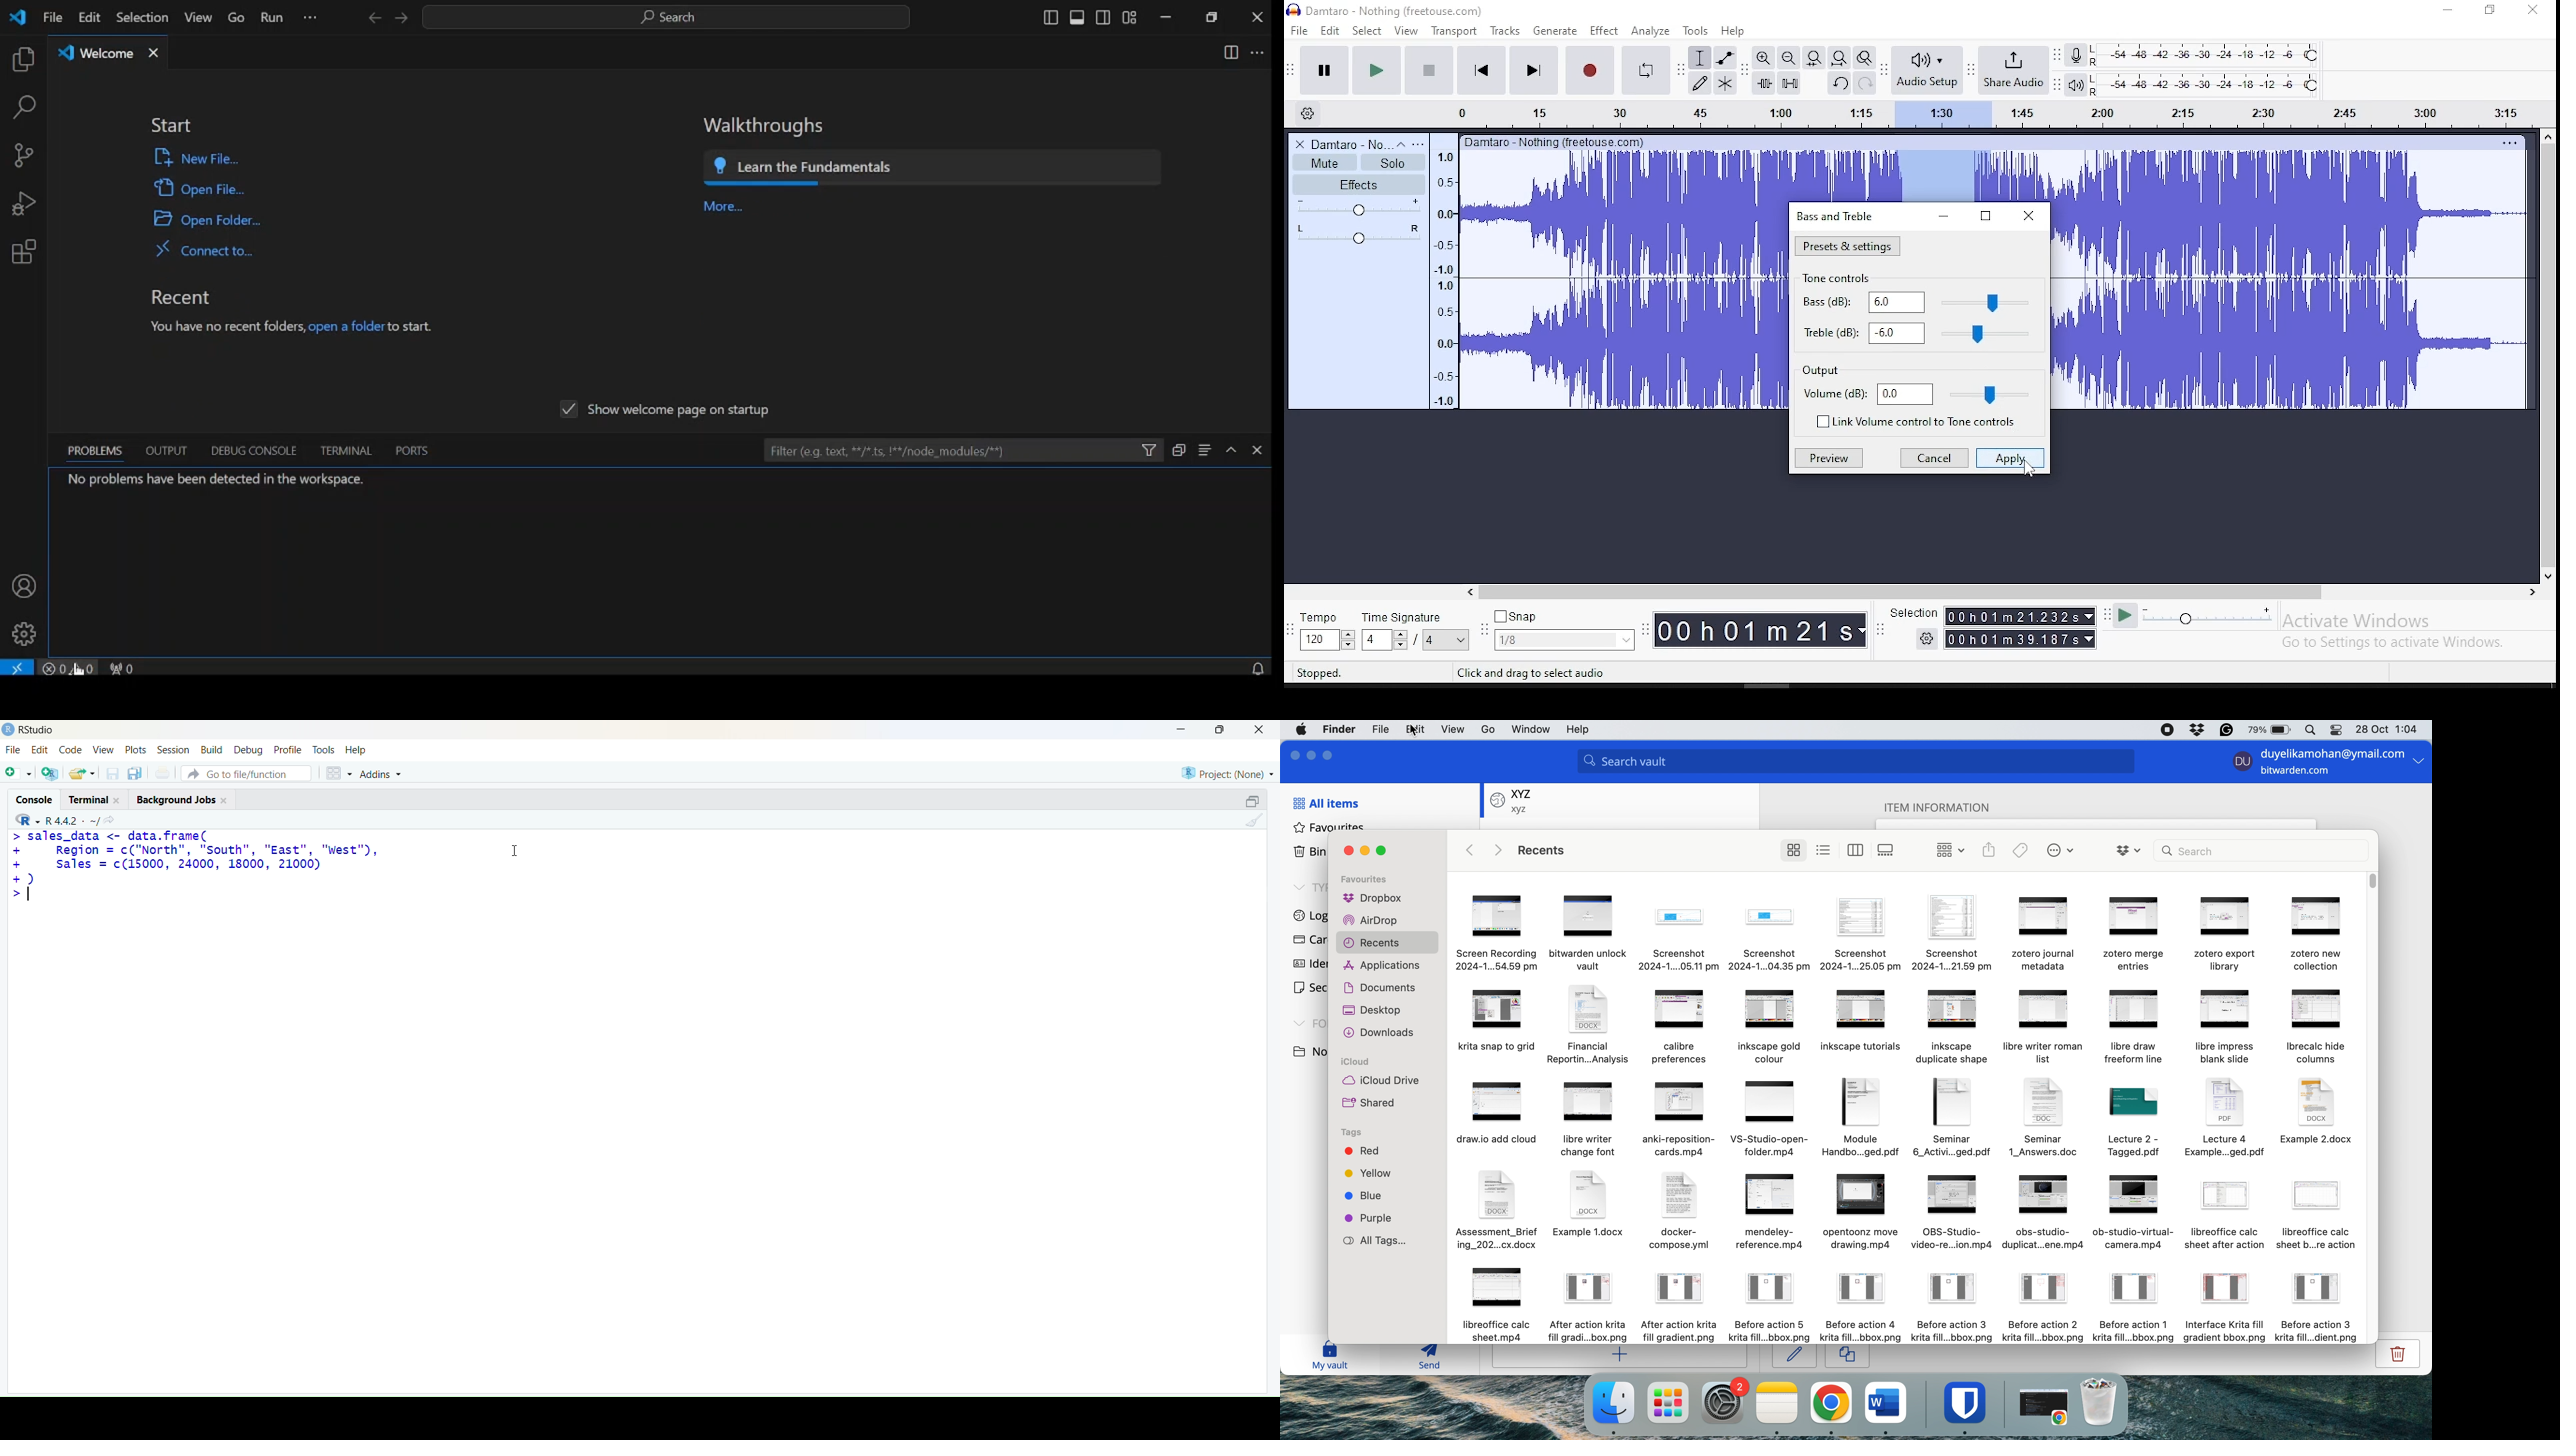 The width and height of the screenshot is (2576, 1456). I want to click on Audio bar, so click(1974, 111).